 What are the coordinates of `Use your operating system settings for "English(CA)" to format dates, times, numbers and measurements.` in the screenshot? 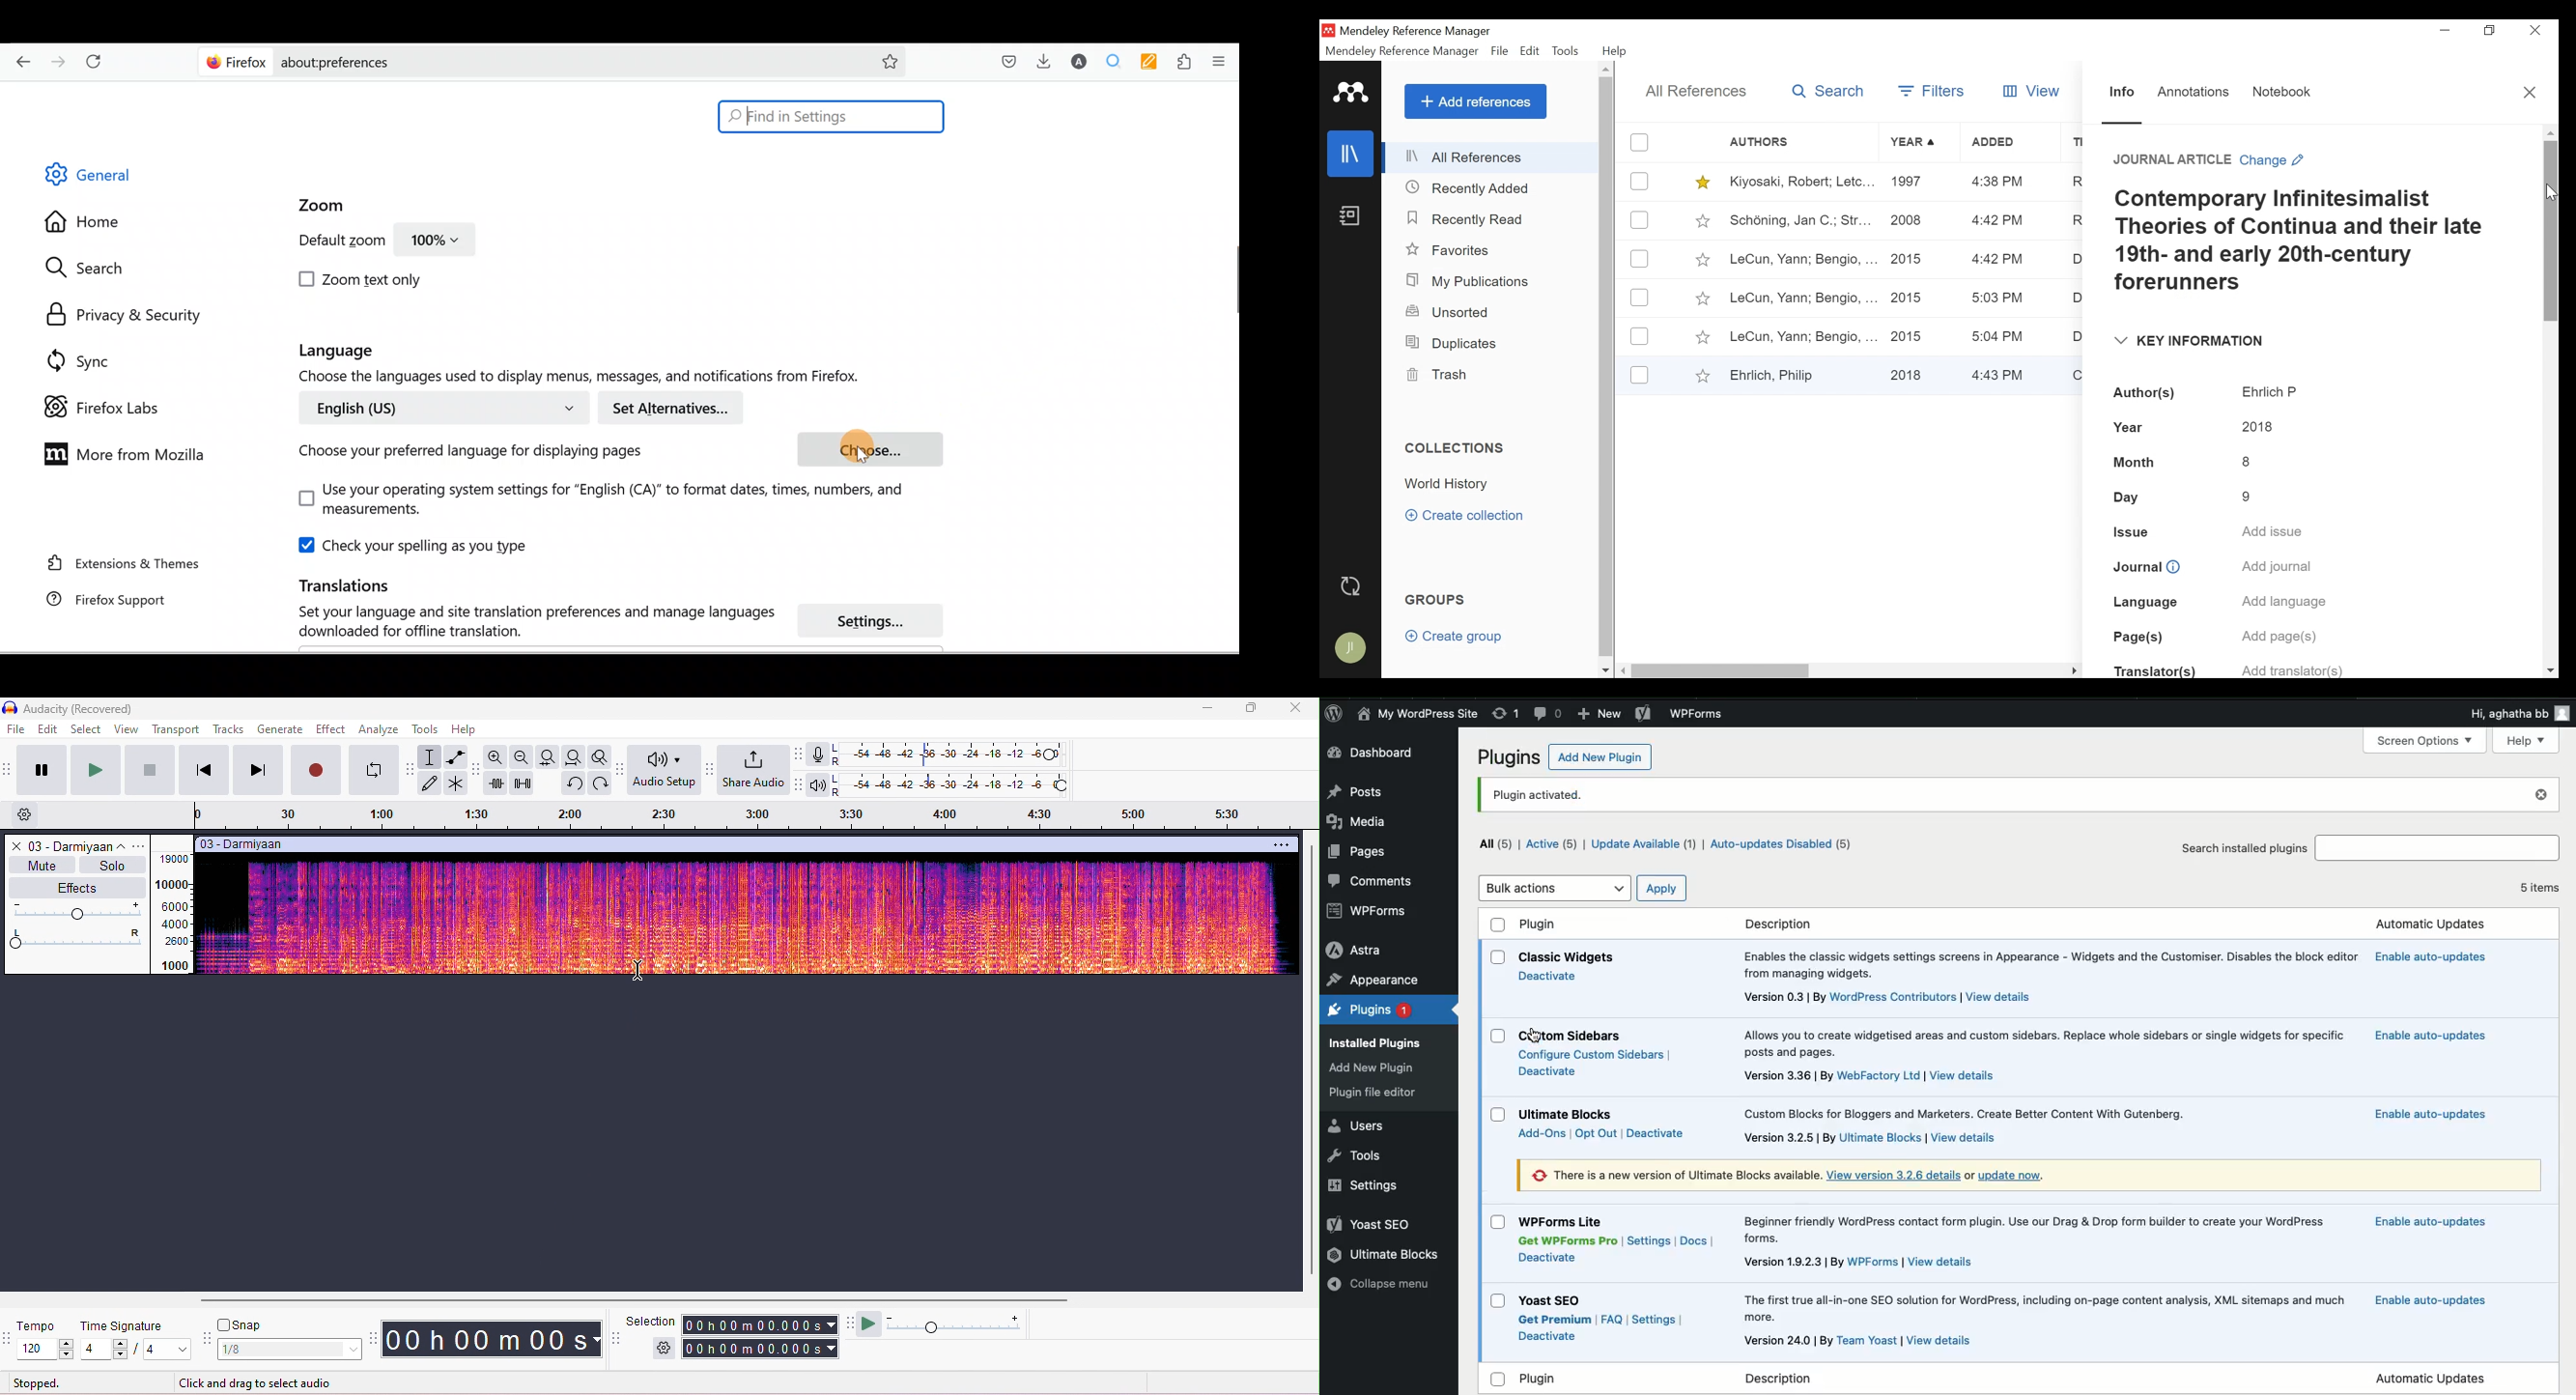 It's located at (588, 501).